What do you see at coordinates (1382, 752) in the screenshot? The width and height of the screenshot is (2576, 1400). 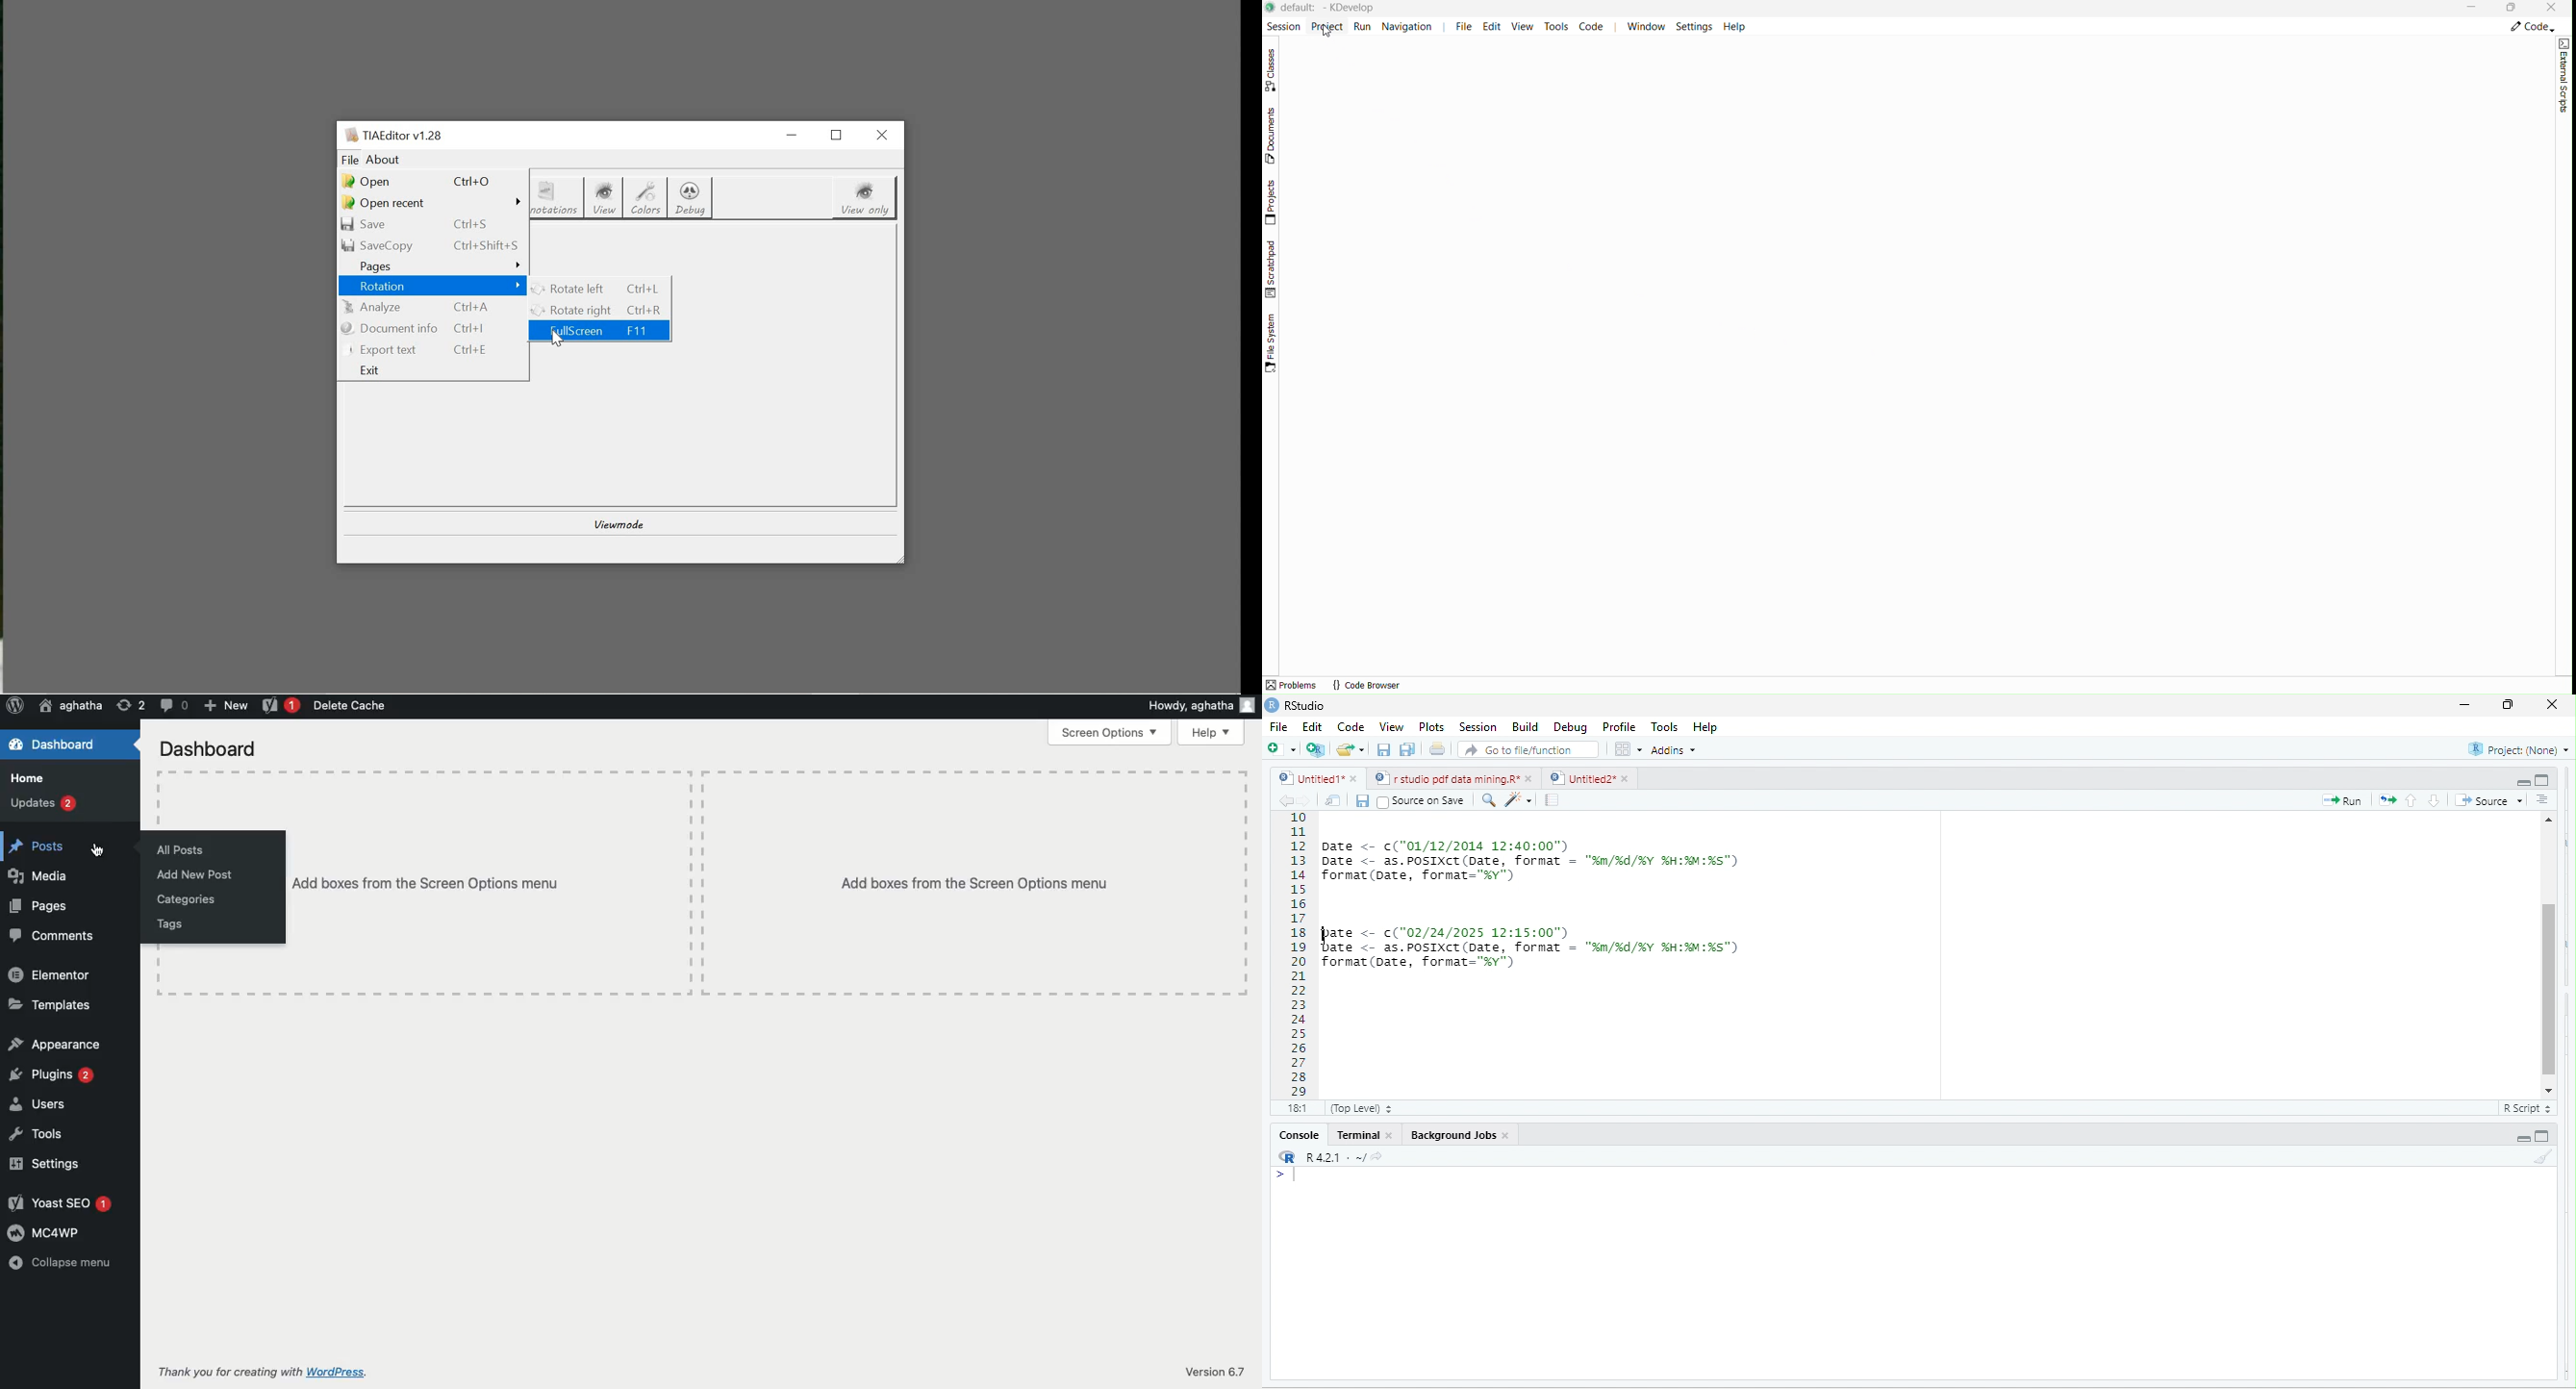 I see `save current document` at bounding box center [1382, 752].